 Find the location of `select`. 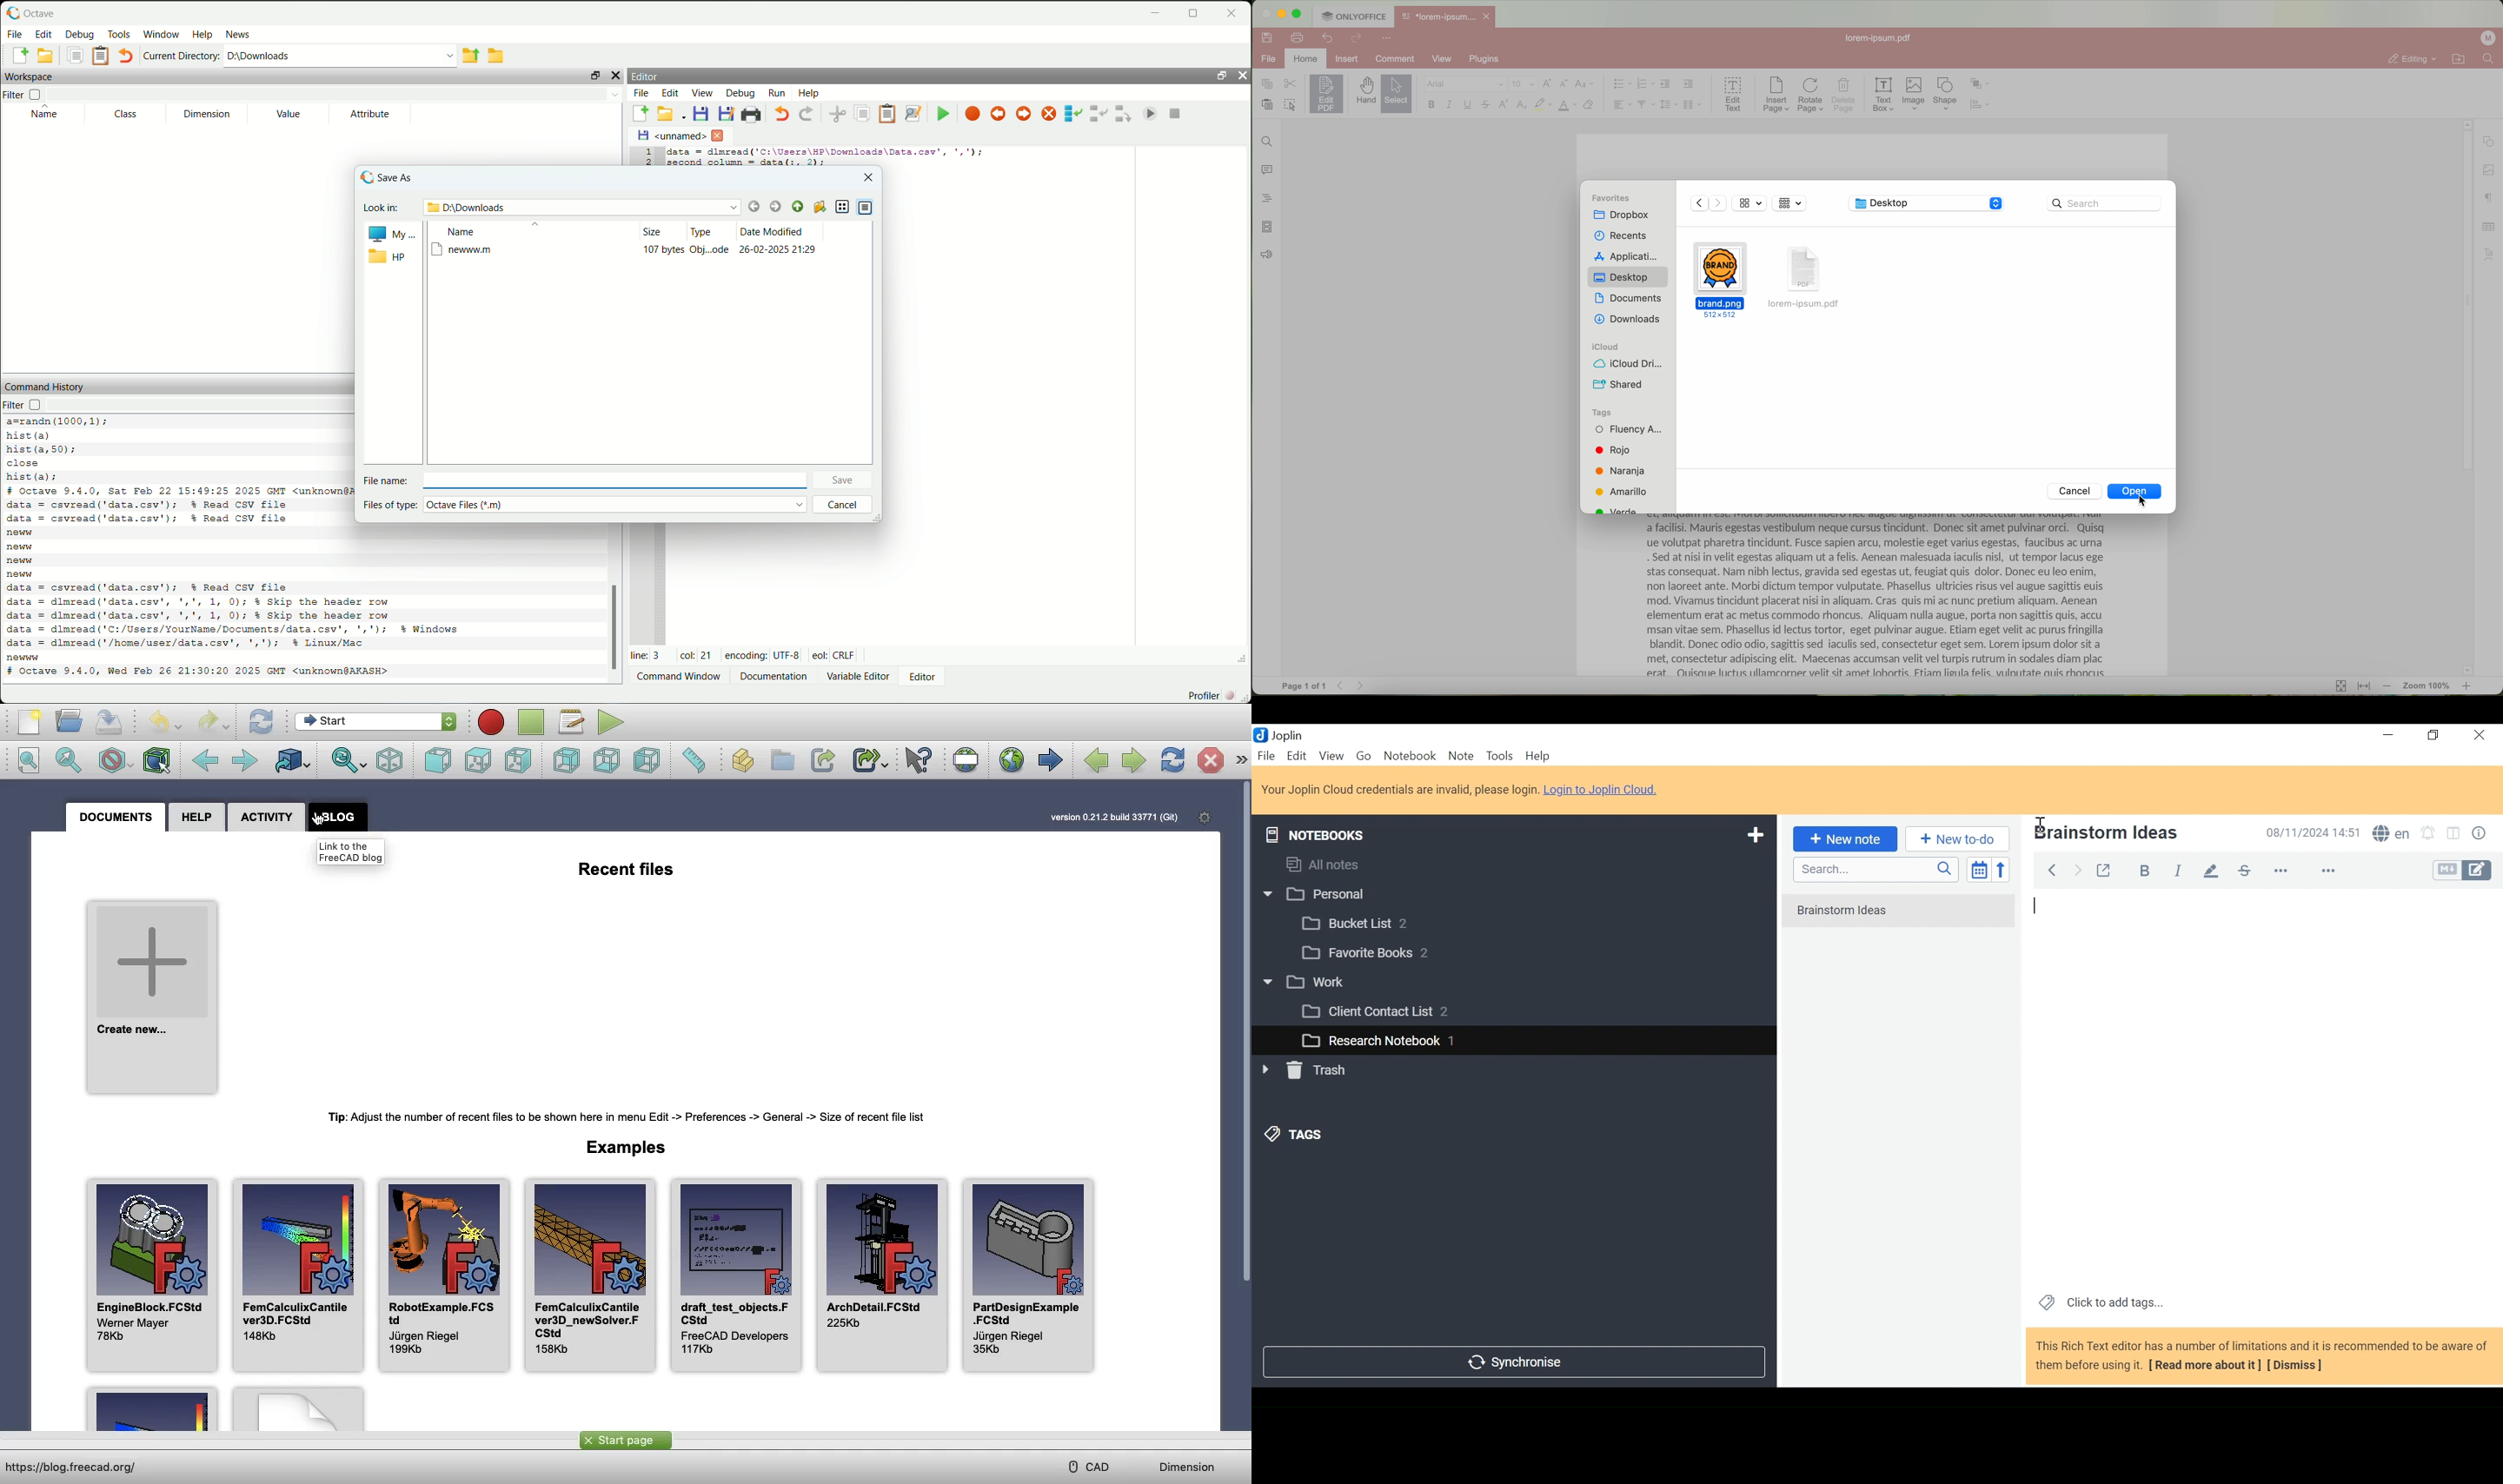

select is located at coordinates (1397, 95).